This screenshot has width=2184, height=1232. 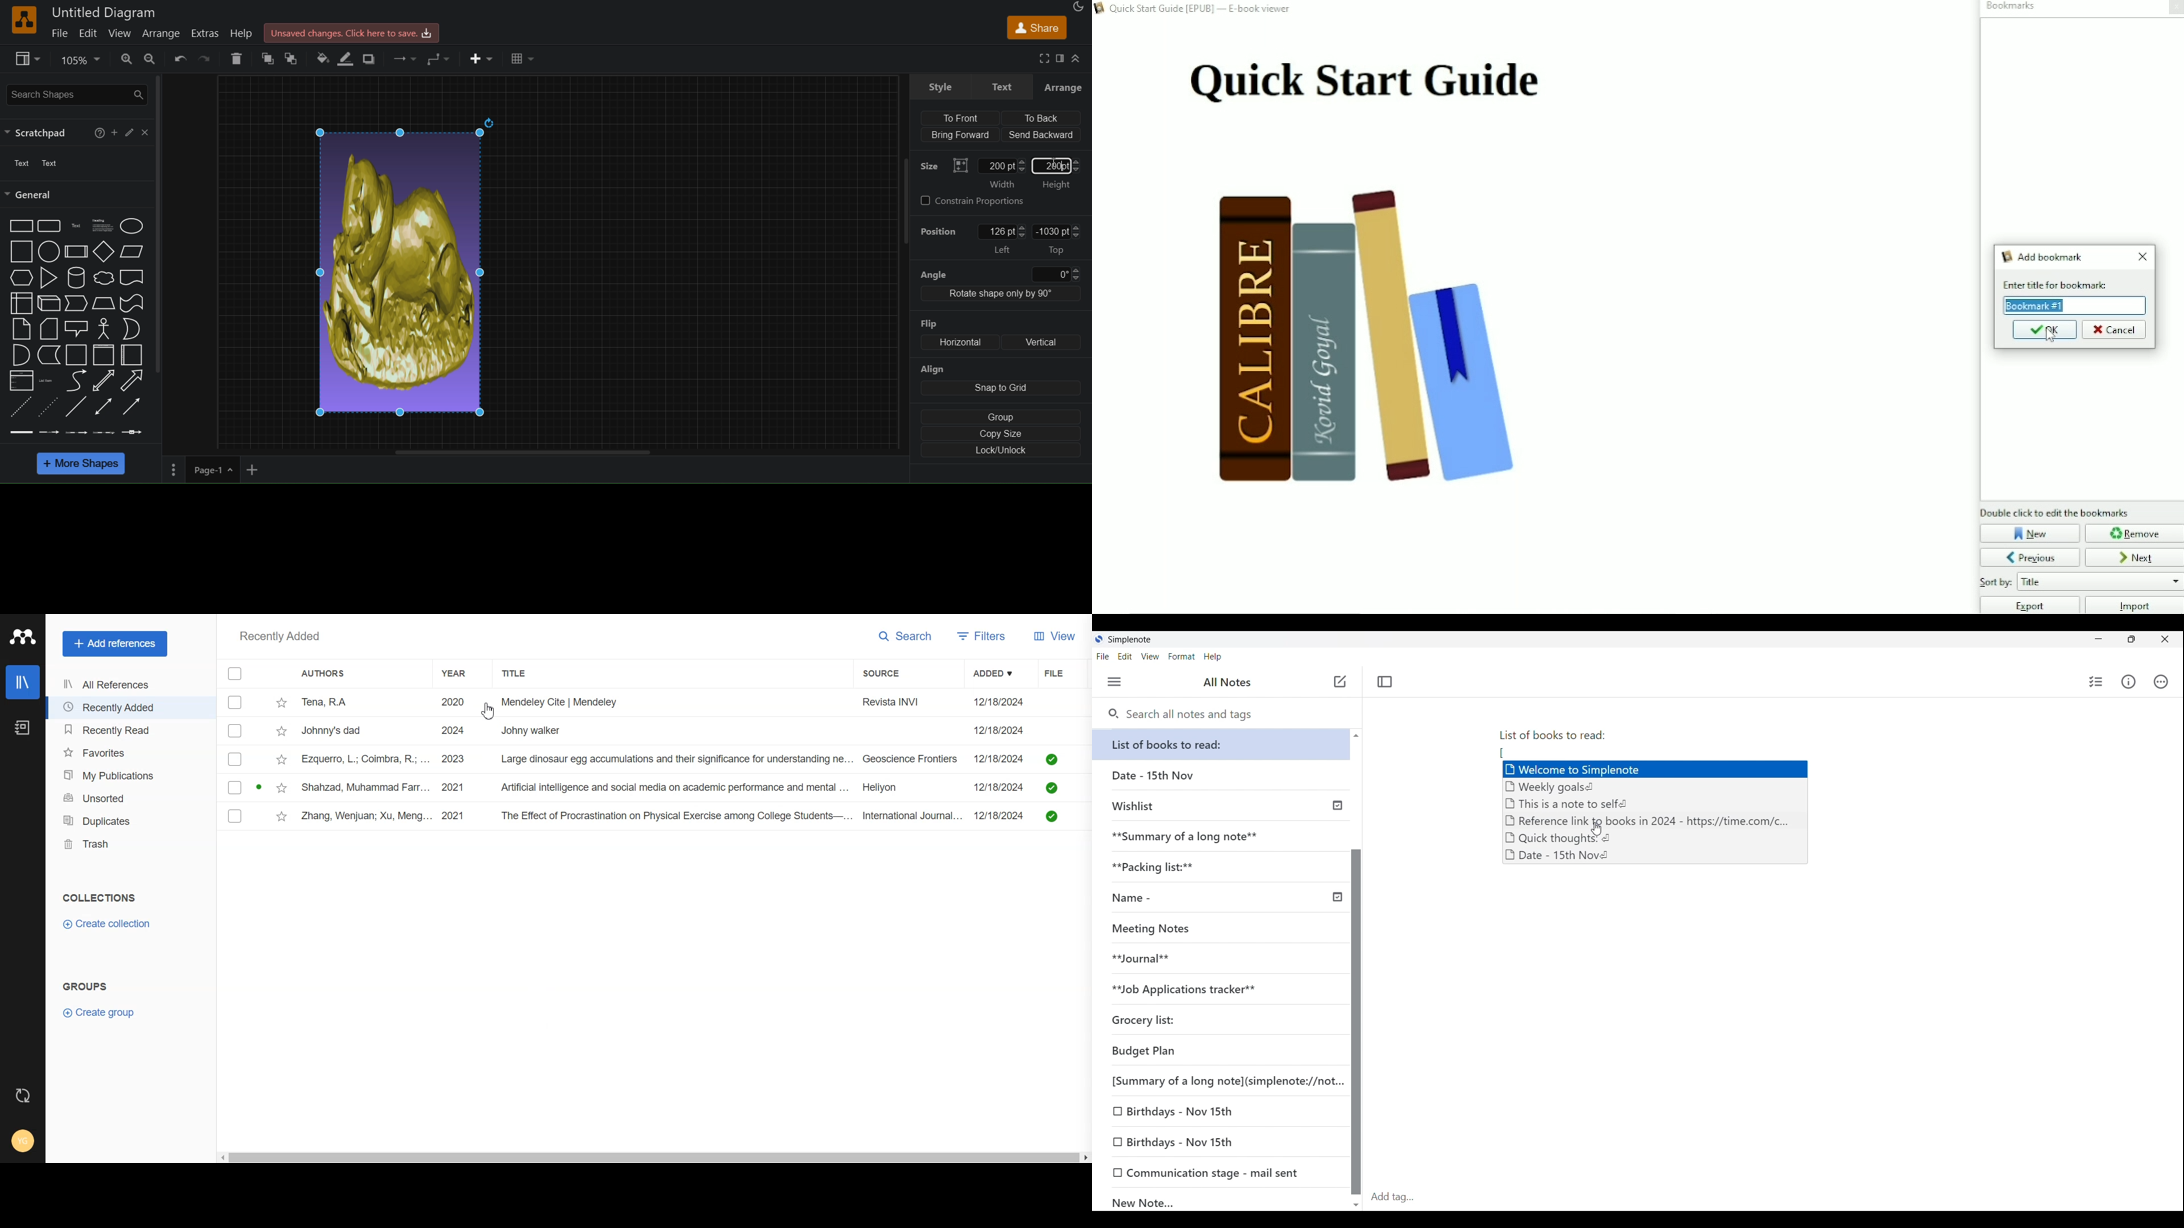 What do you see at coordinates (113, 133) in the screenshot?
I see `Add` at bounding box center [113, 133].